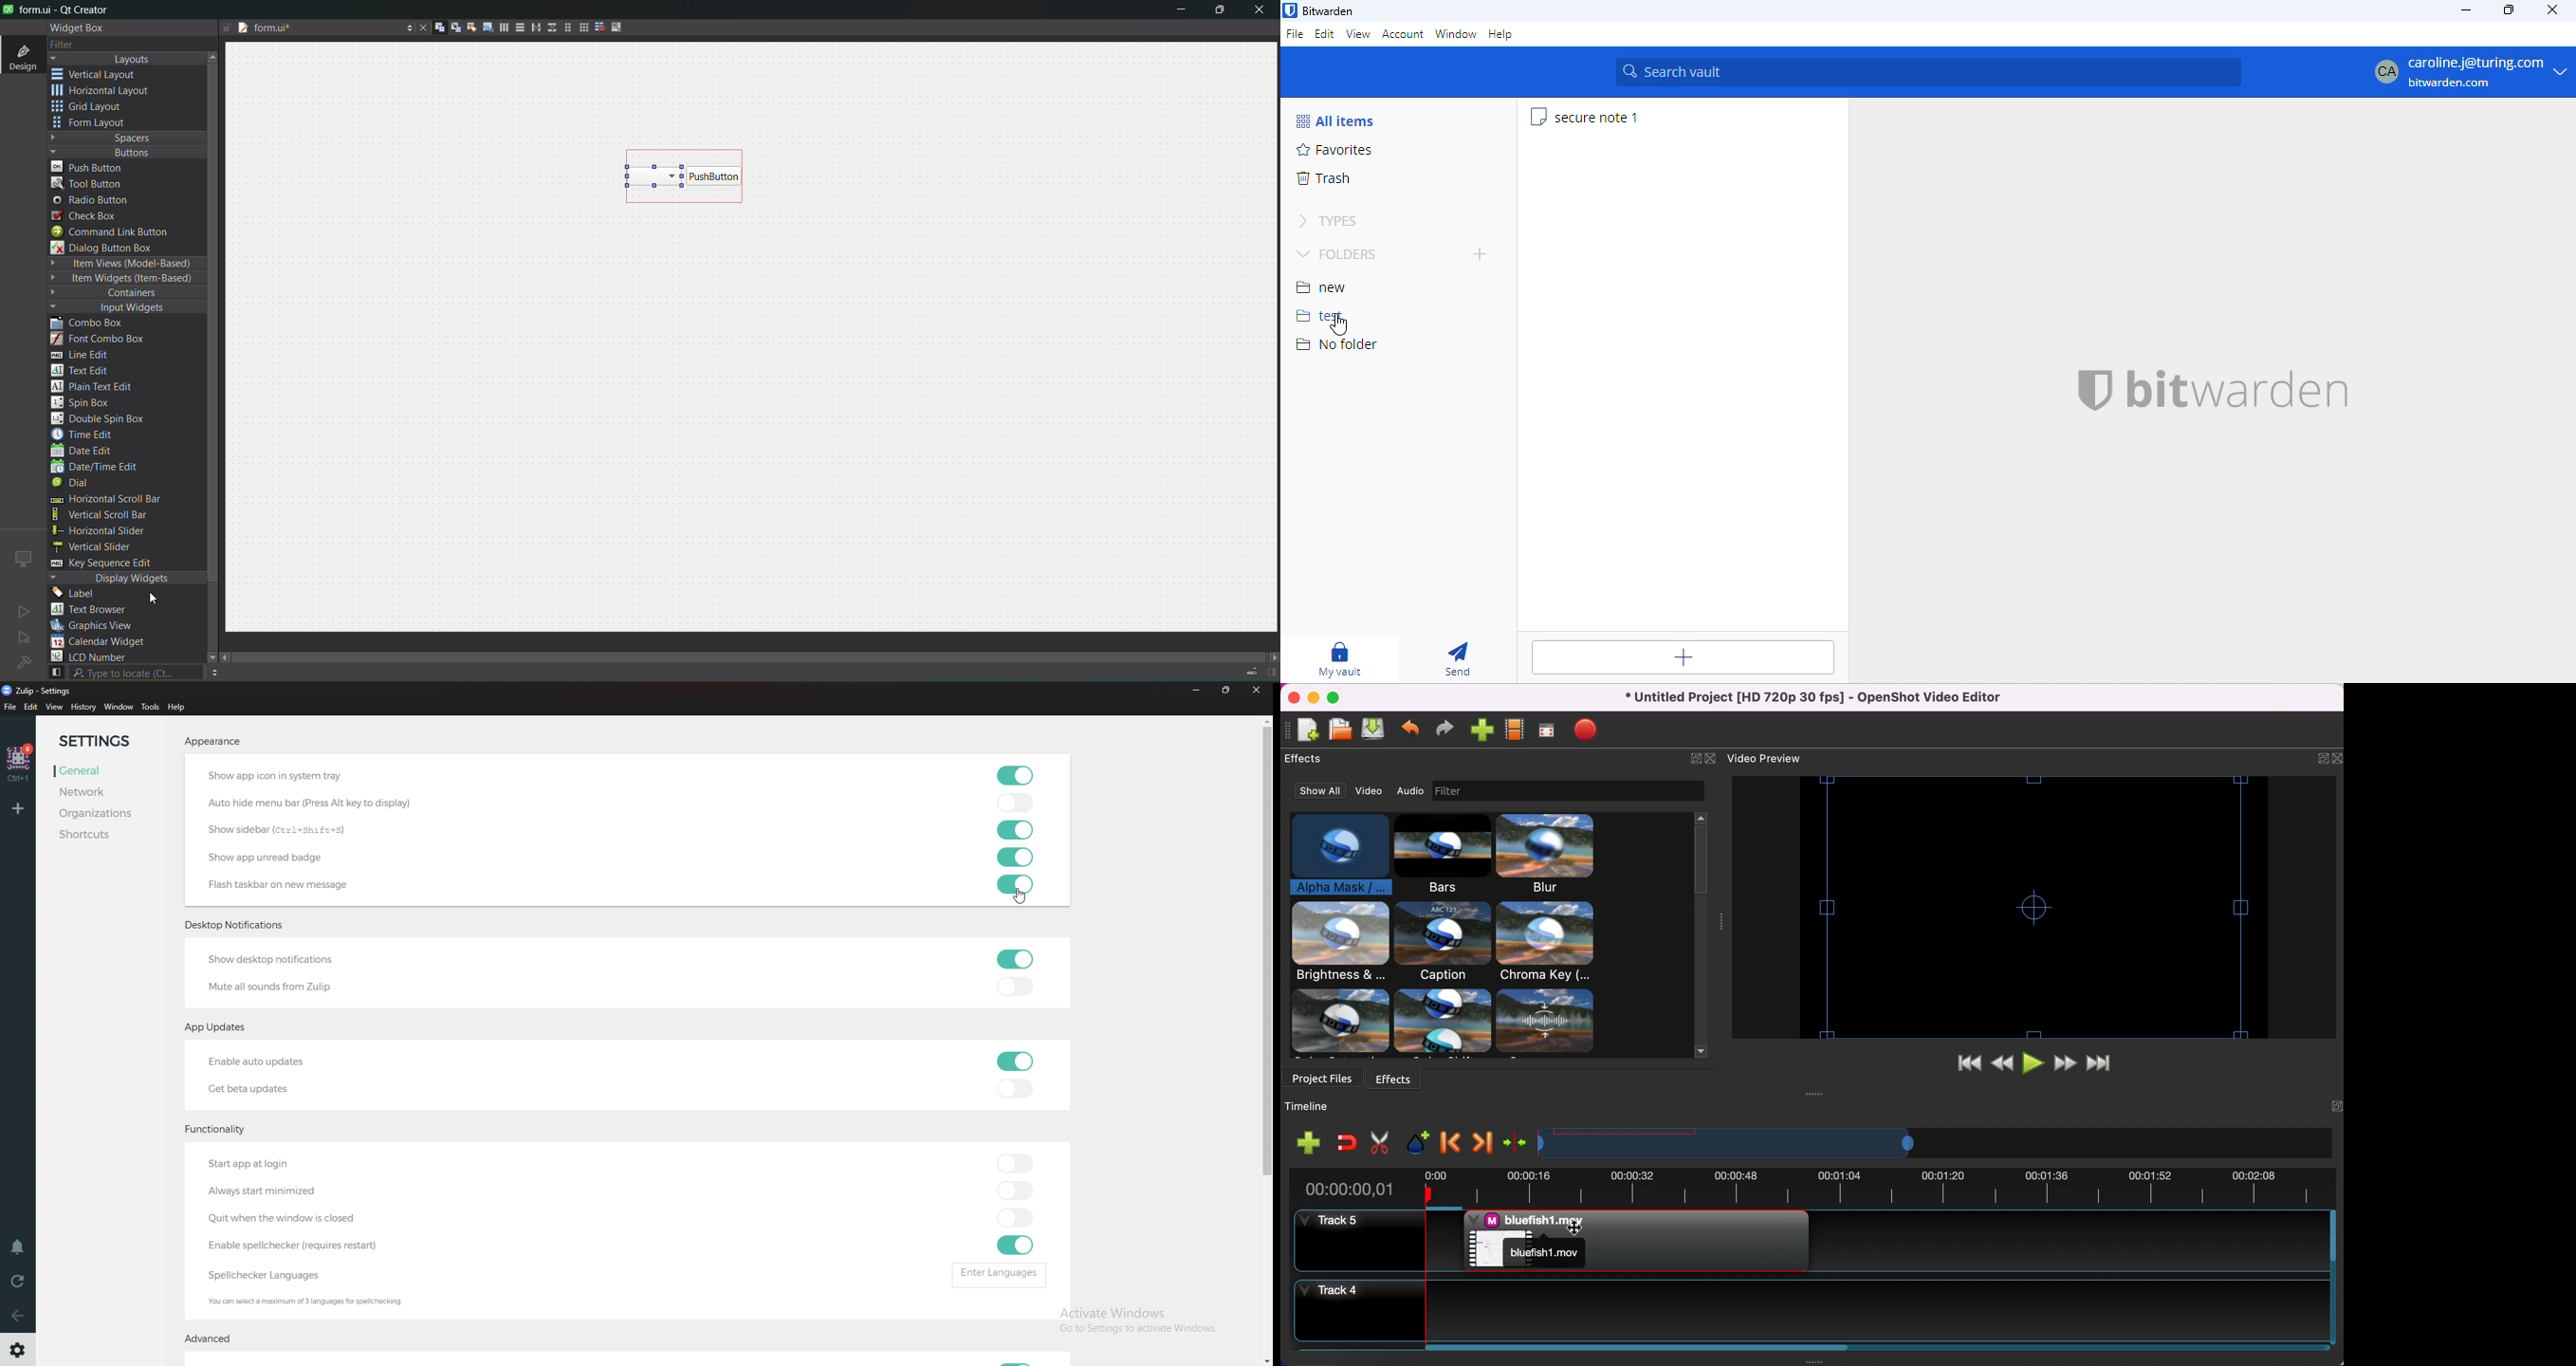  I want to click on toggle, so click(1012, 830).